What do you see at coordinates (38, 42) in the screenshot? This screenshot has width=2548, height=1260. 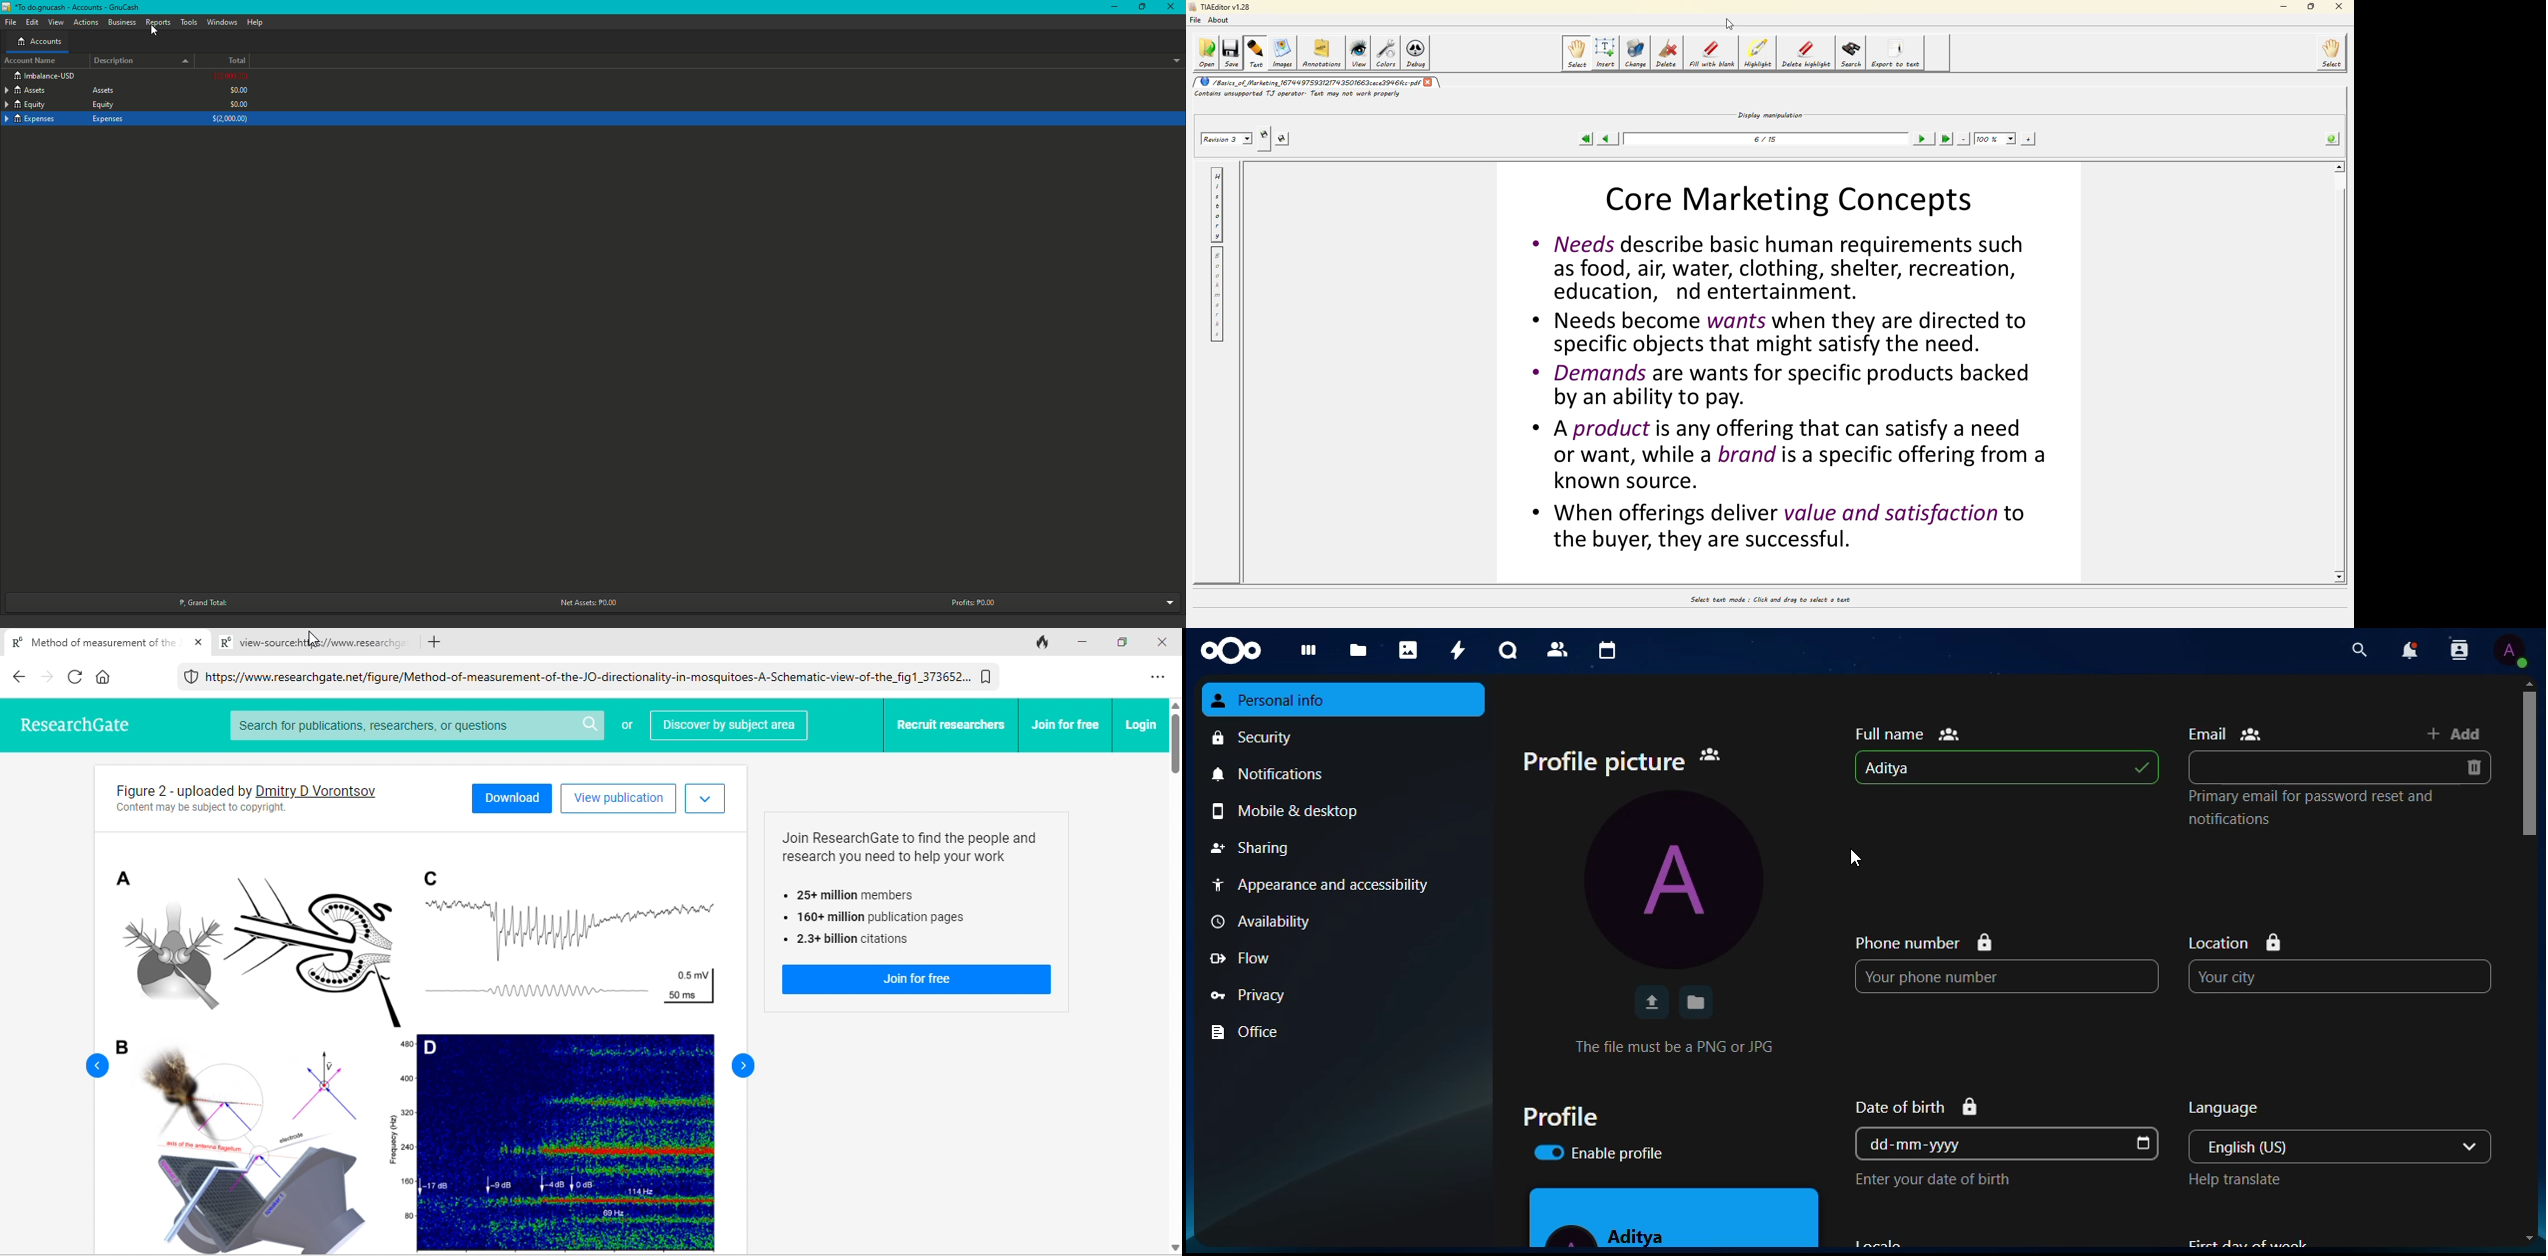 I see `Accounts` at bounding box center [38, 42].